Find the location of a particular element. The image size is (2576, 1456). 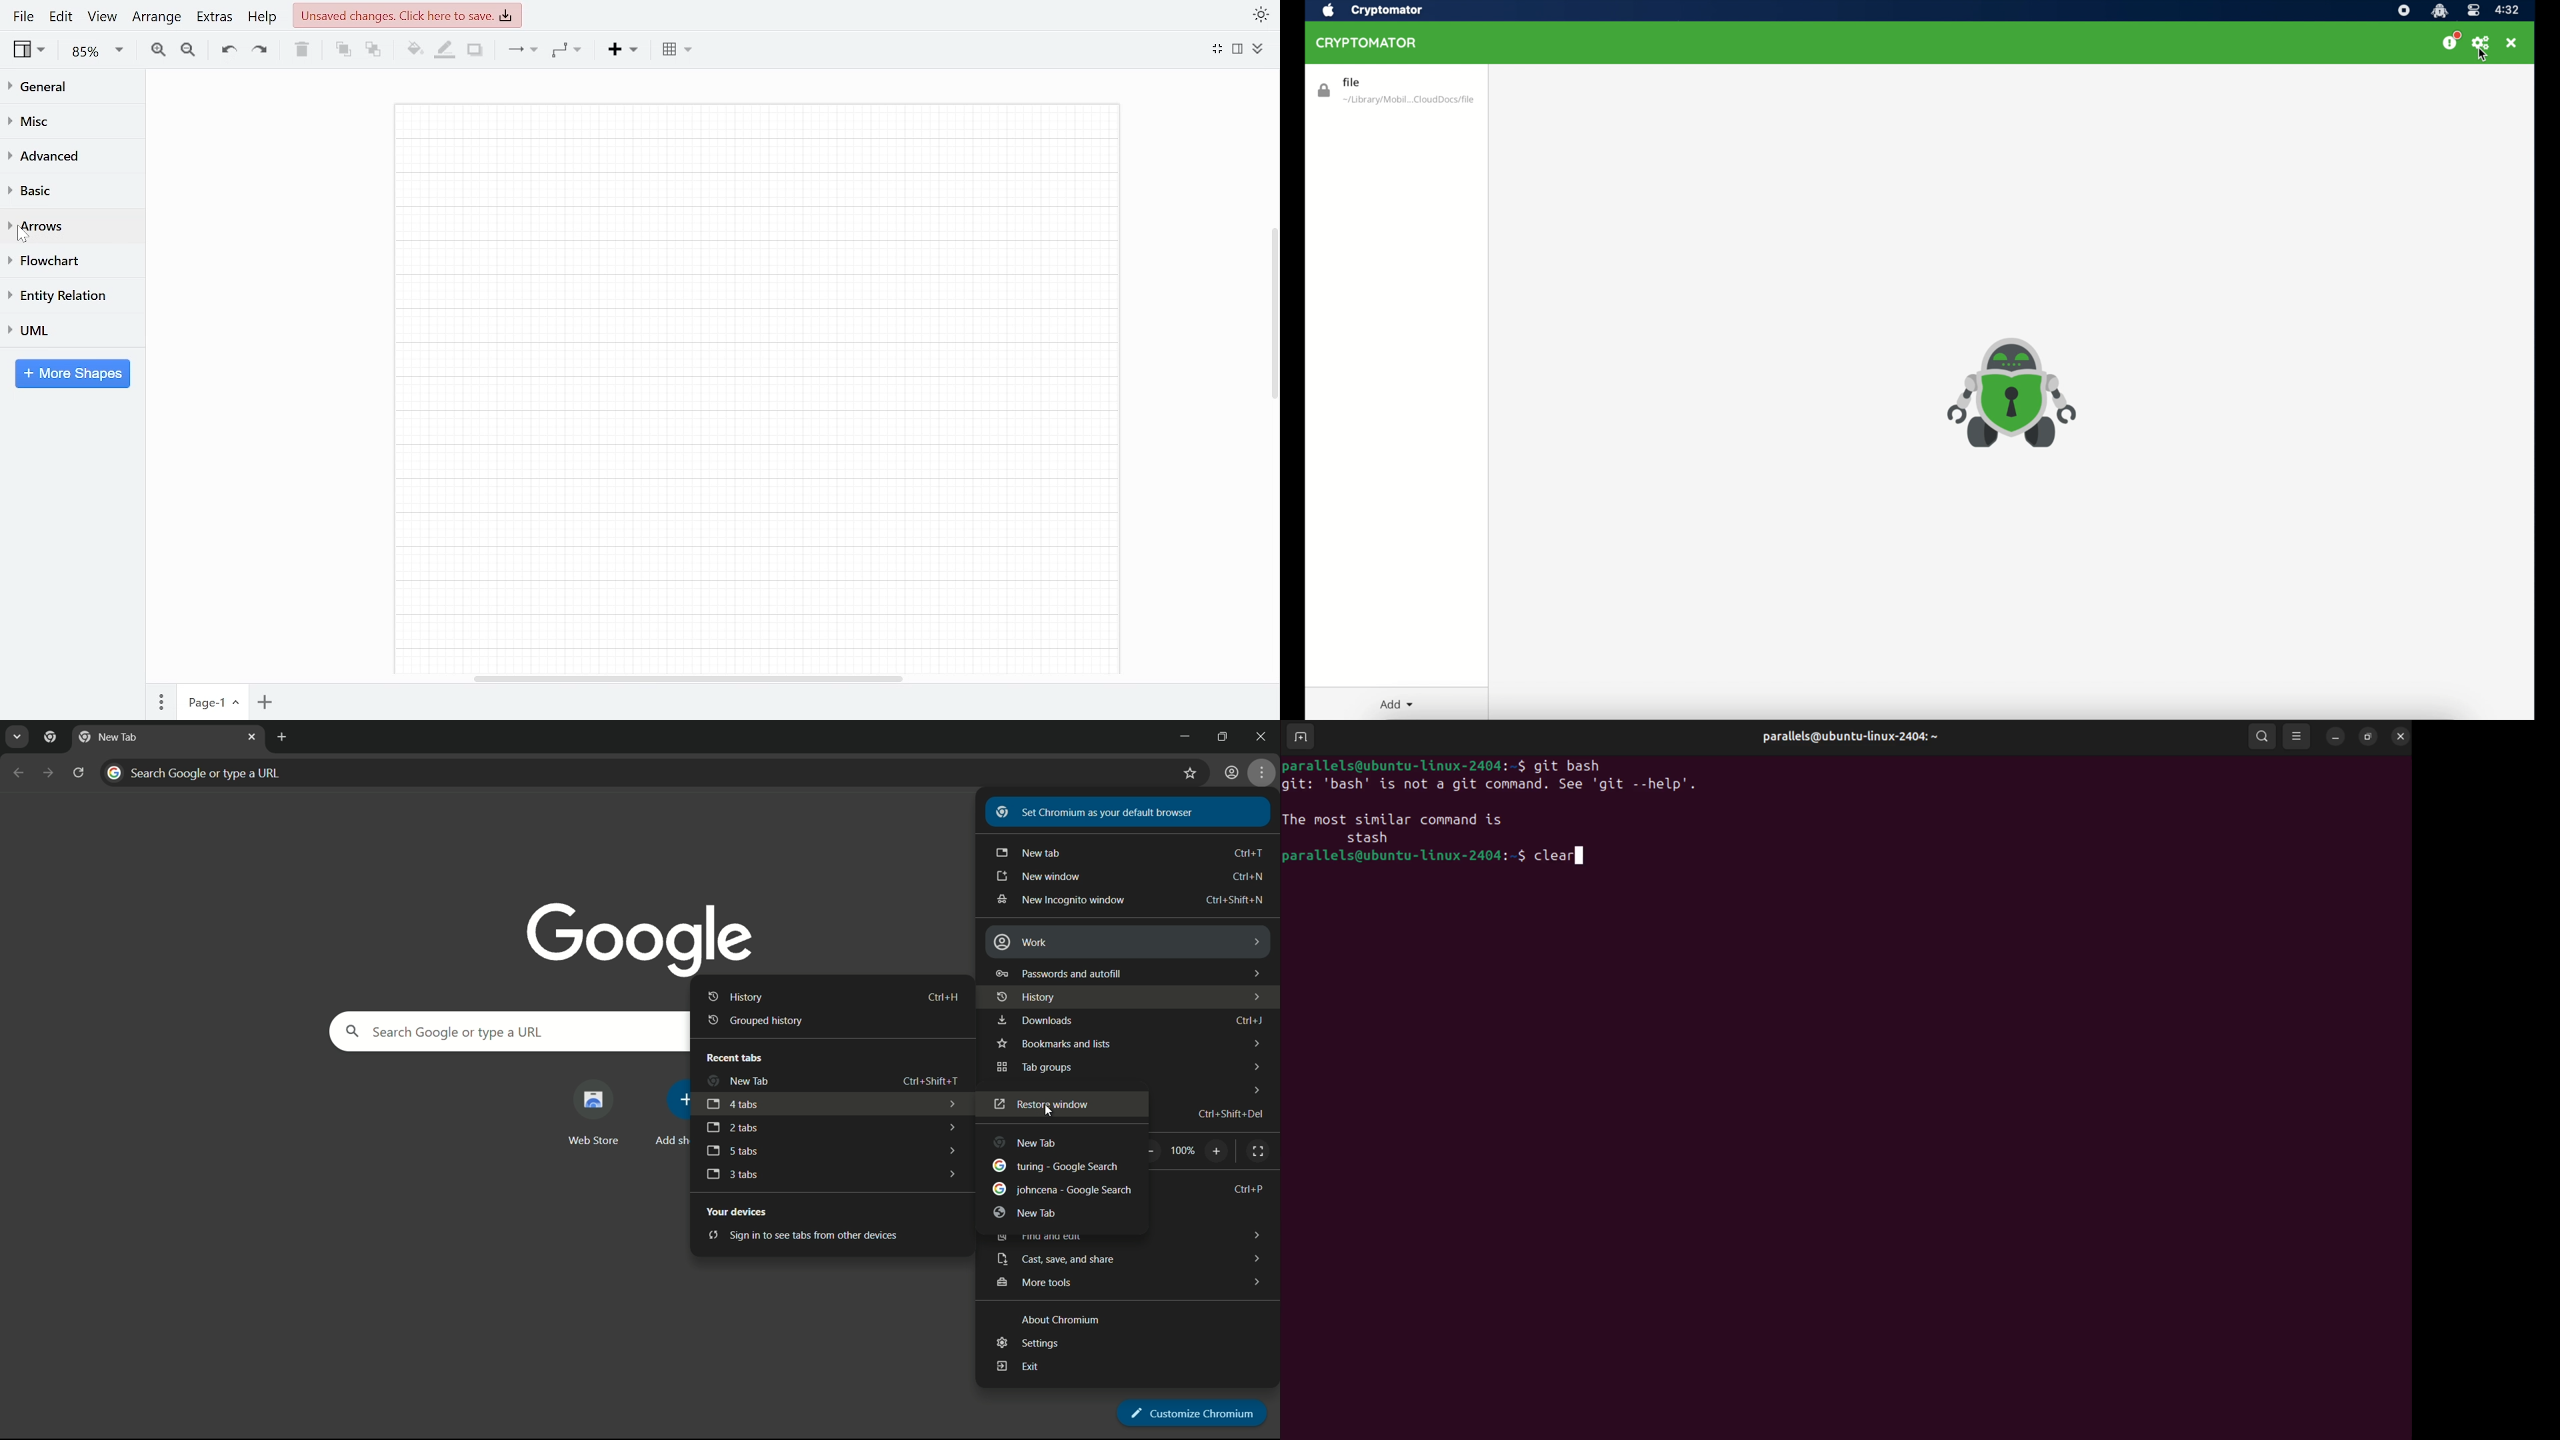

More shapes is located at coordinates (74, 374).